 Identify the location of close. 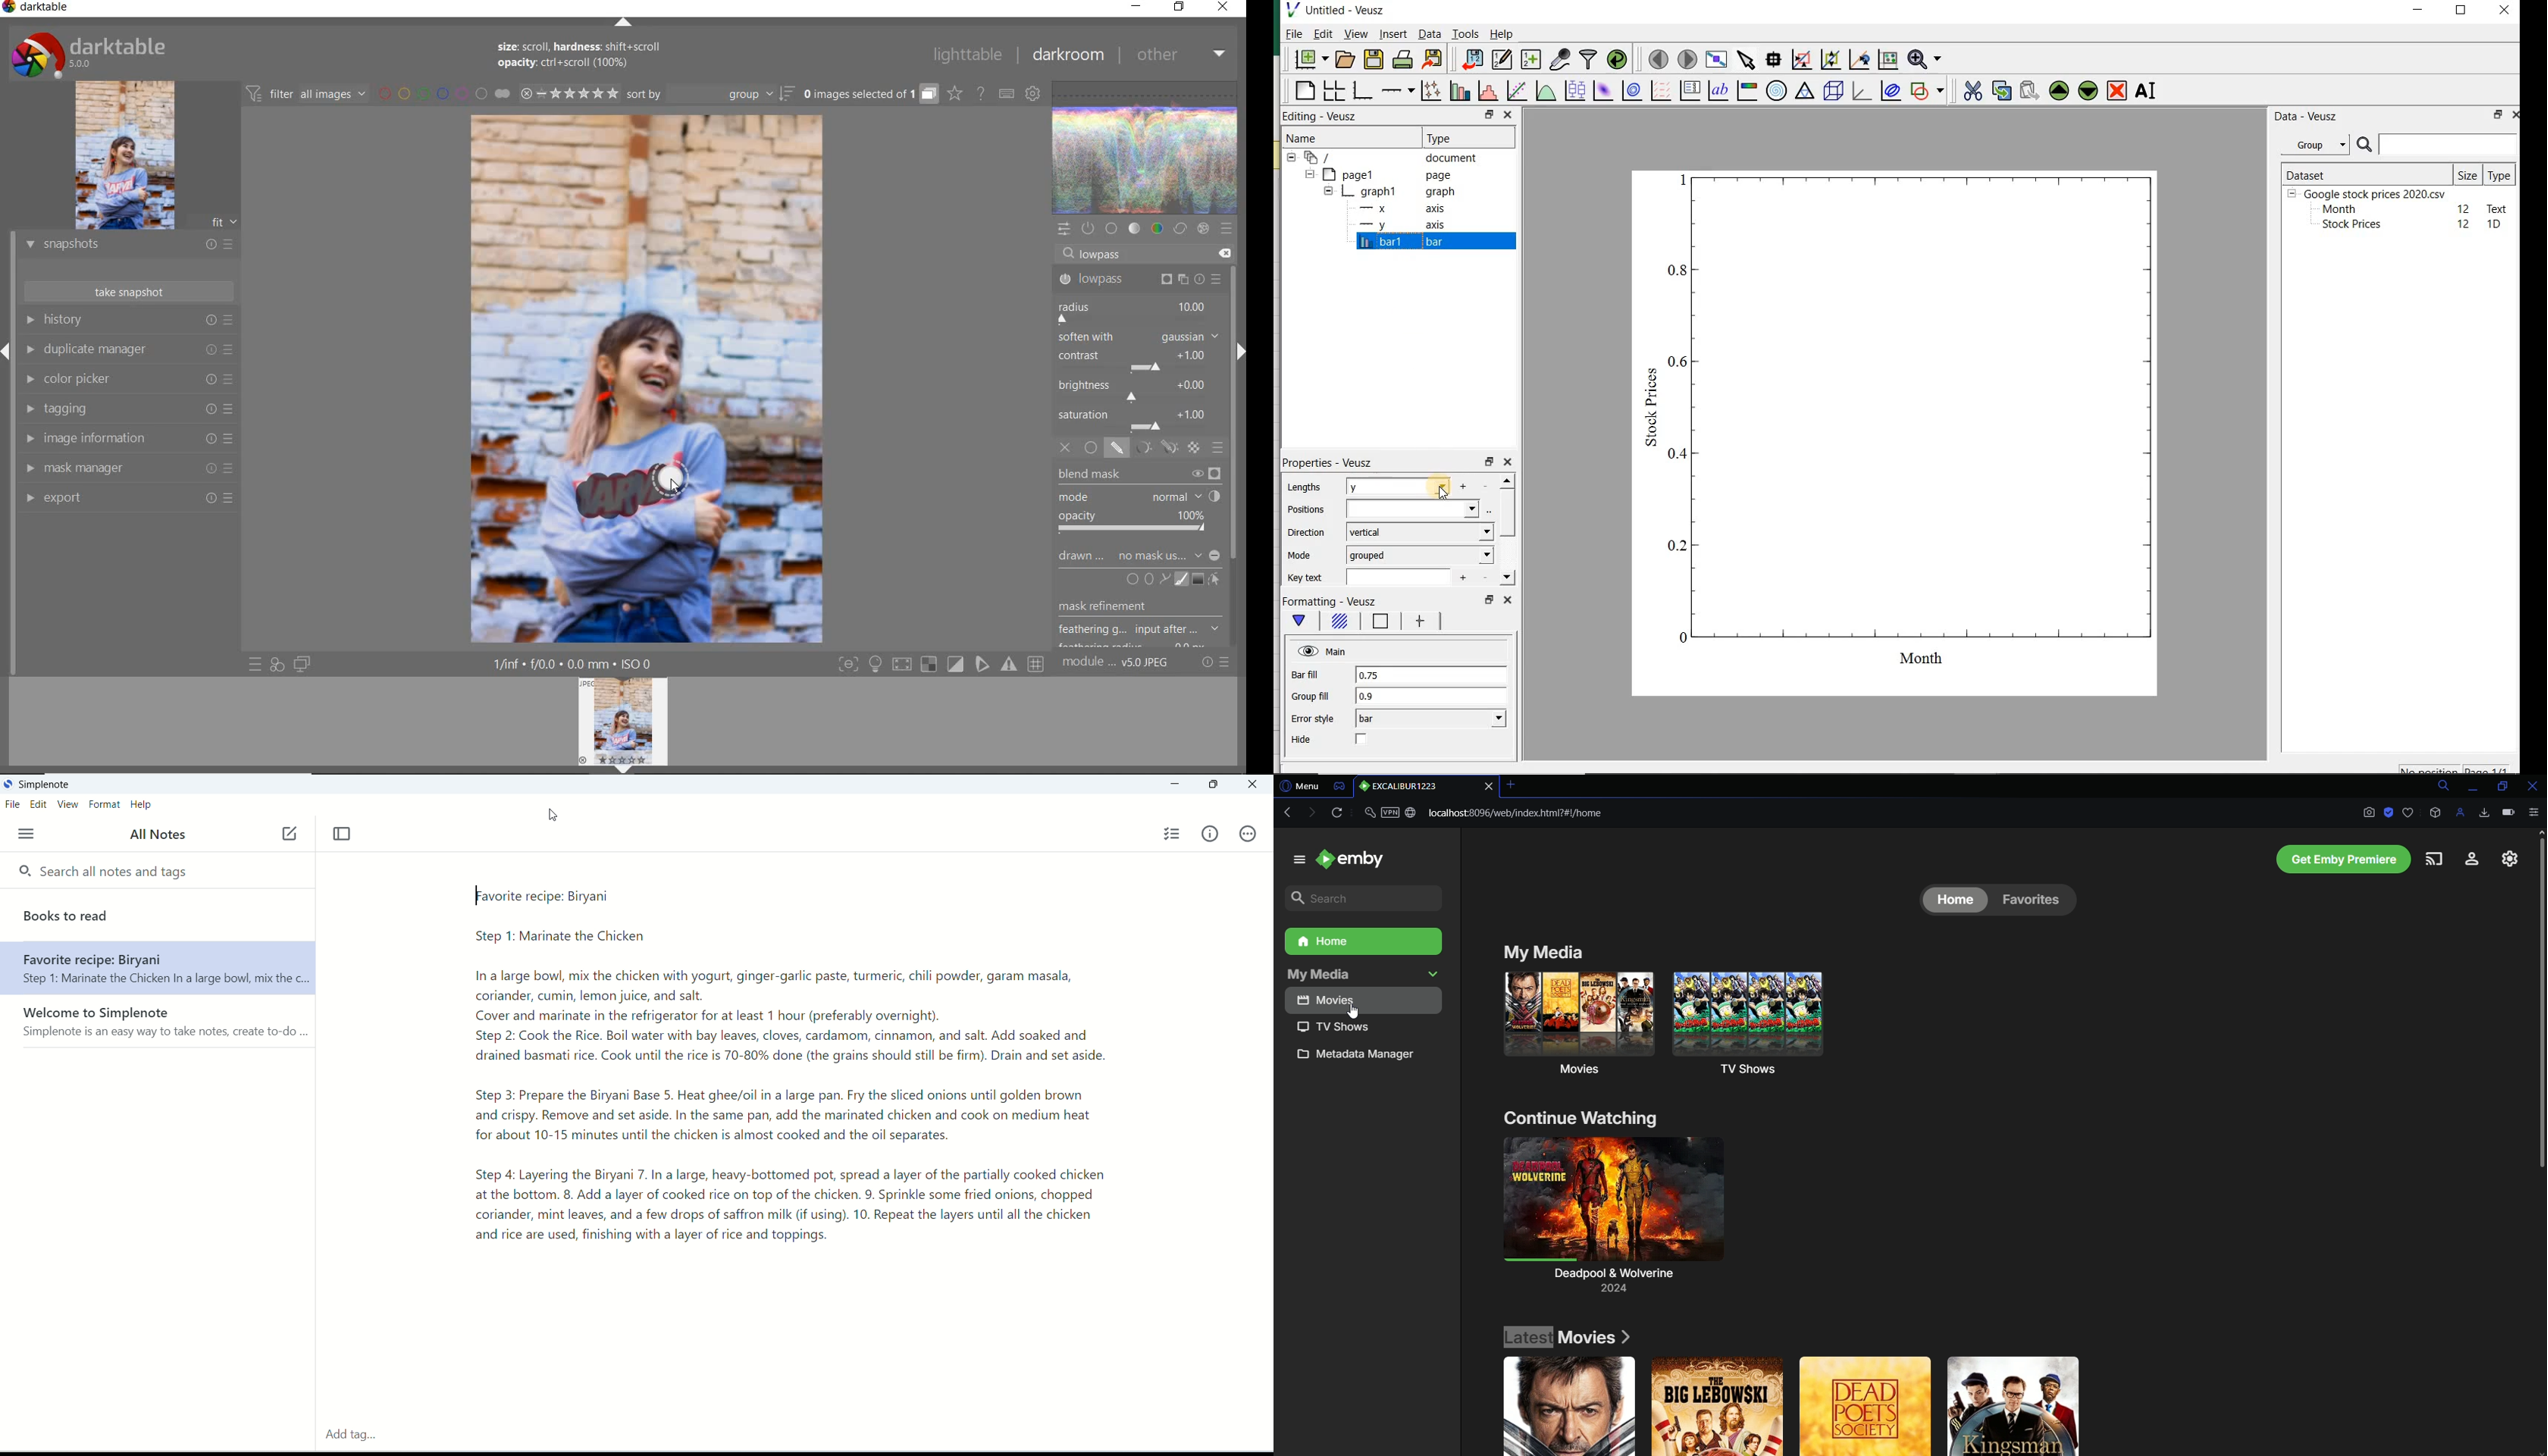
(1255, 783).